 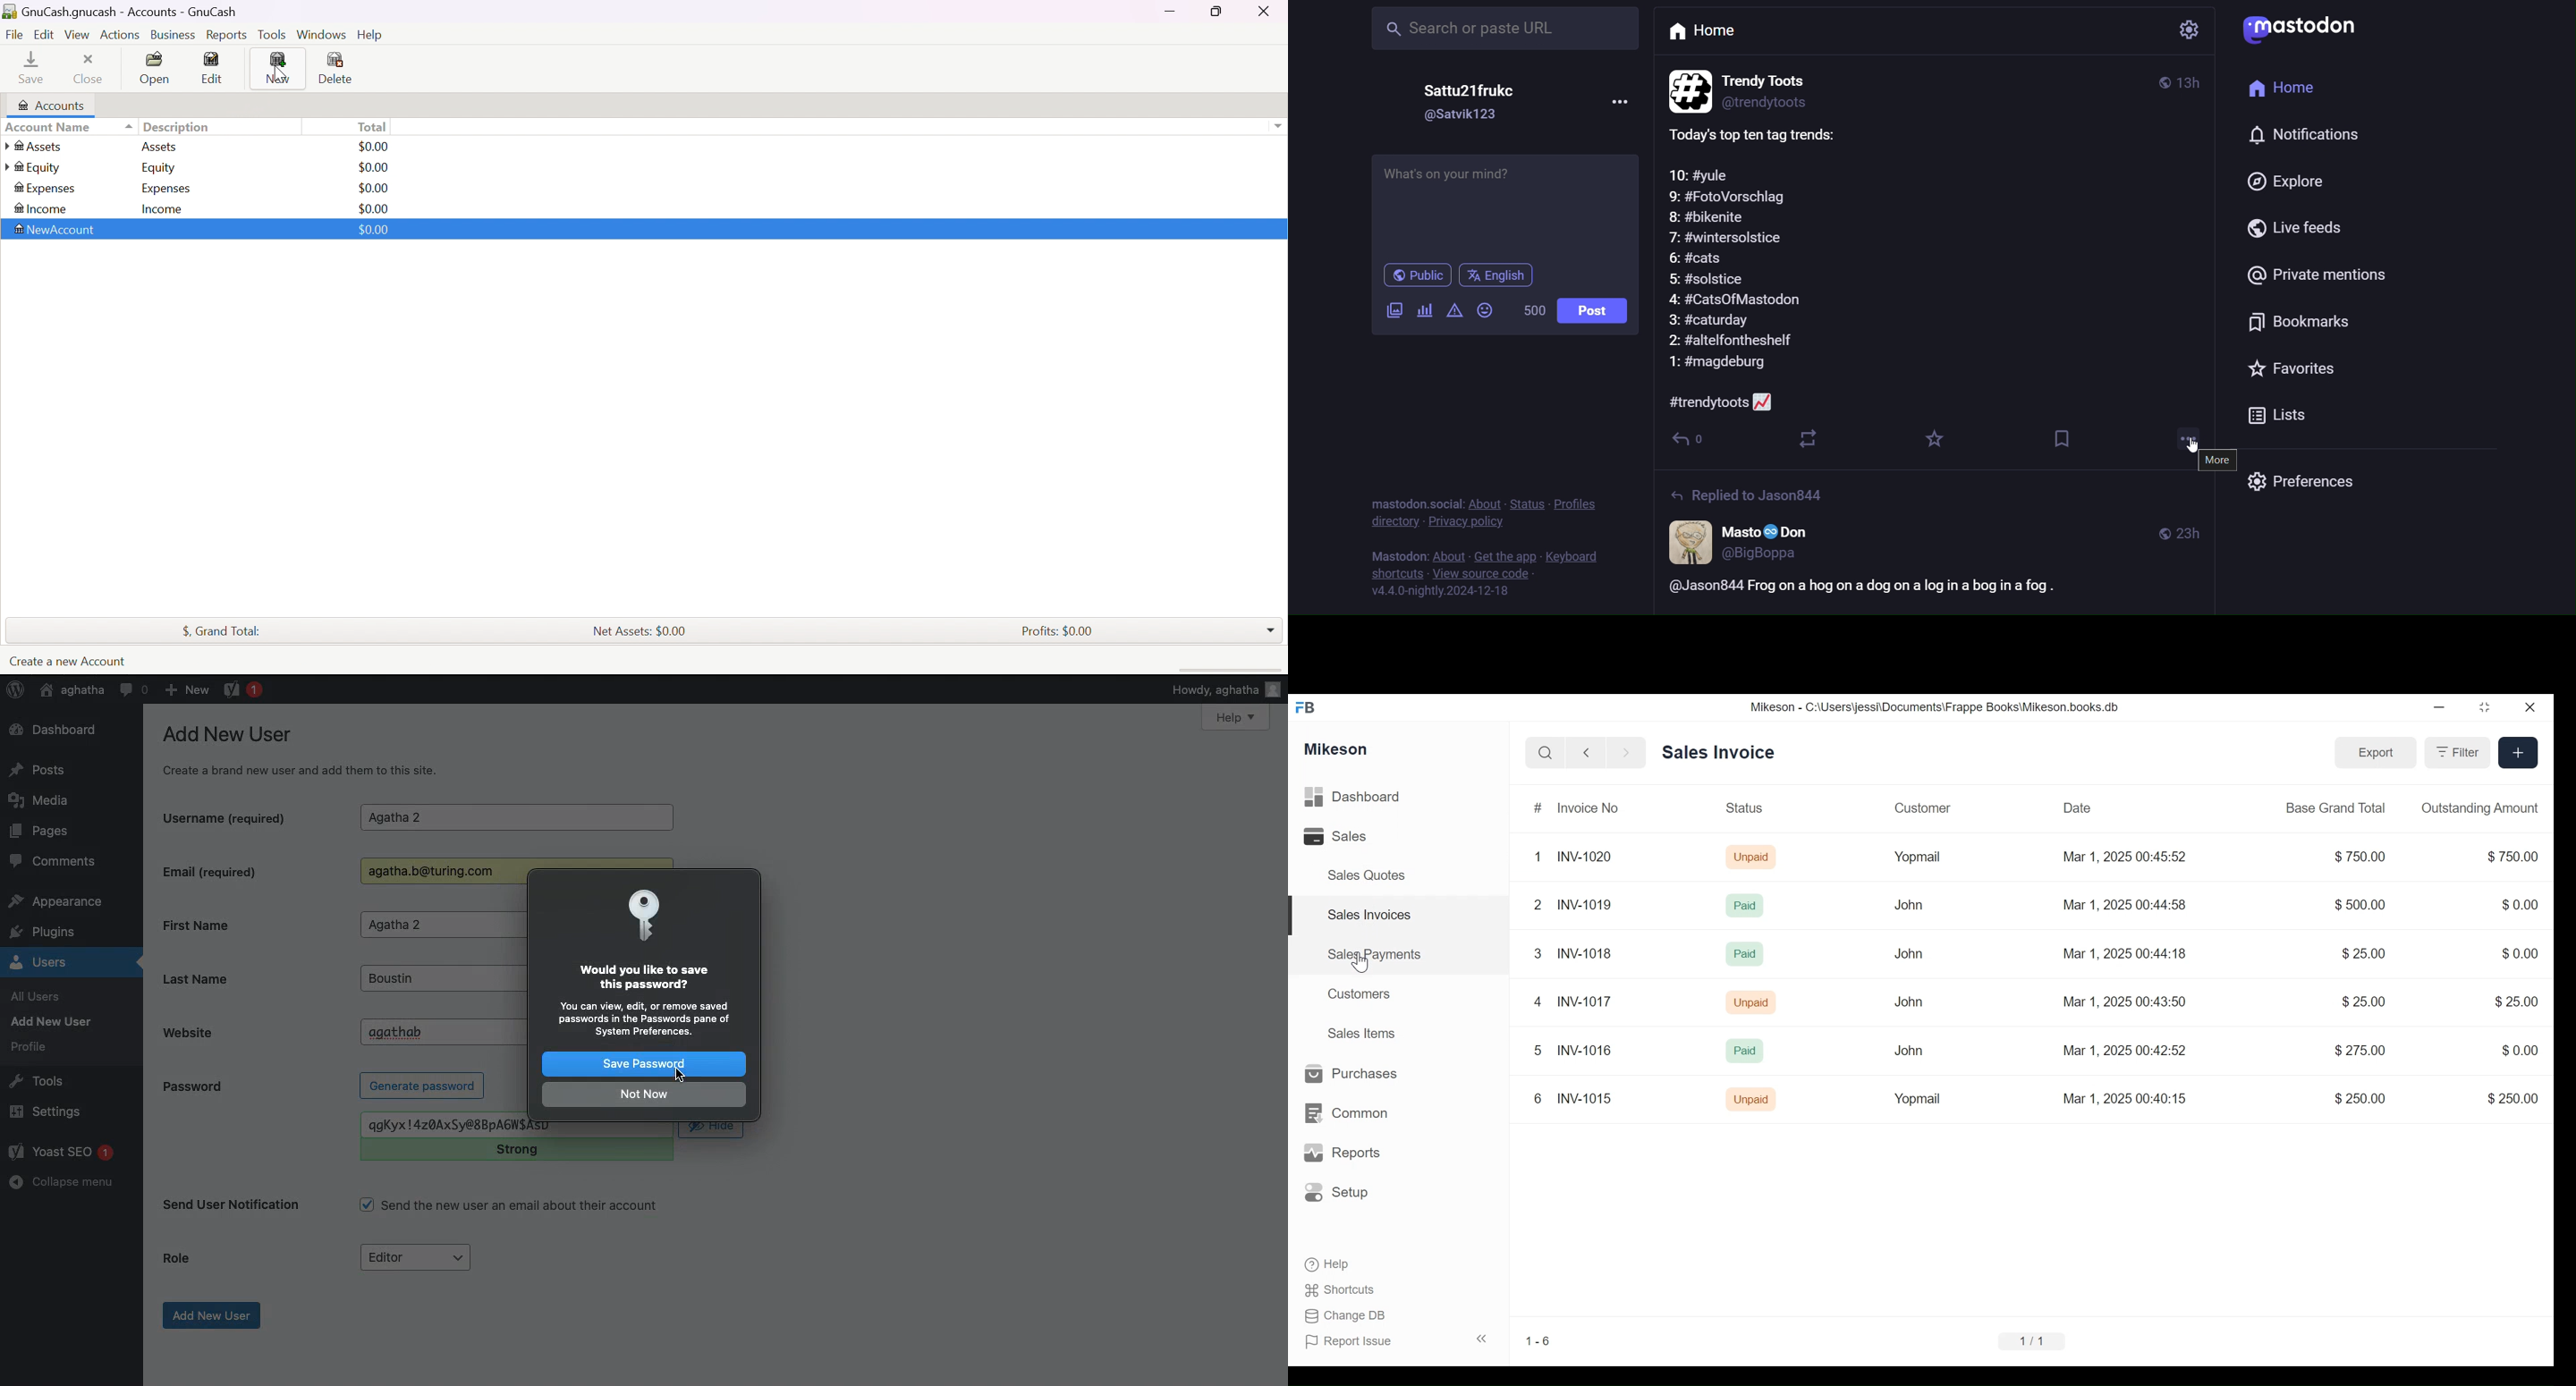 What do you see at coordinates (1396, 575) in the screenshot?
I see `shortcuts` at bounding box center [1396, 575].